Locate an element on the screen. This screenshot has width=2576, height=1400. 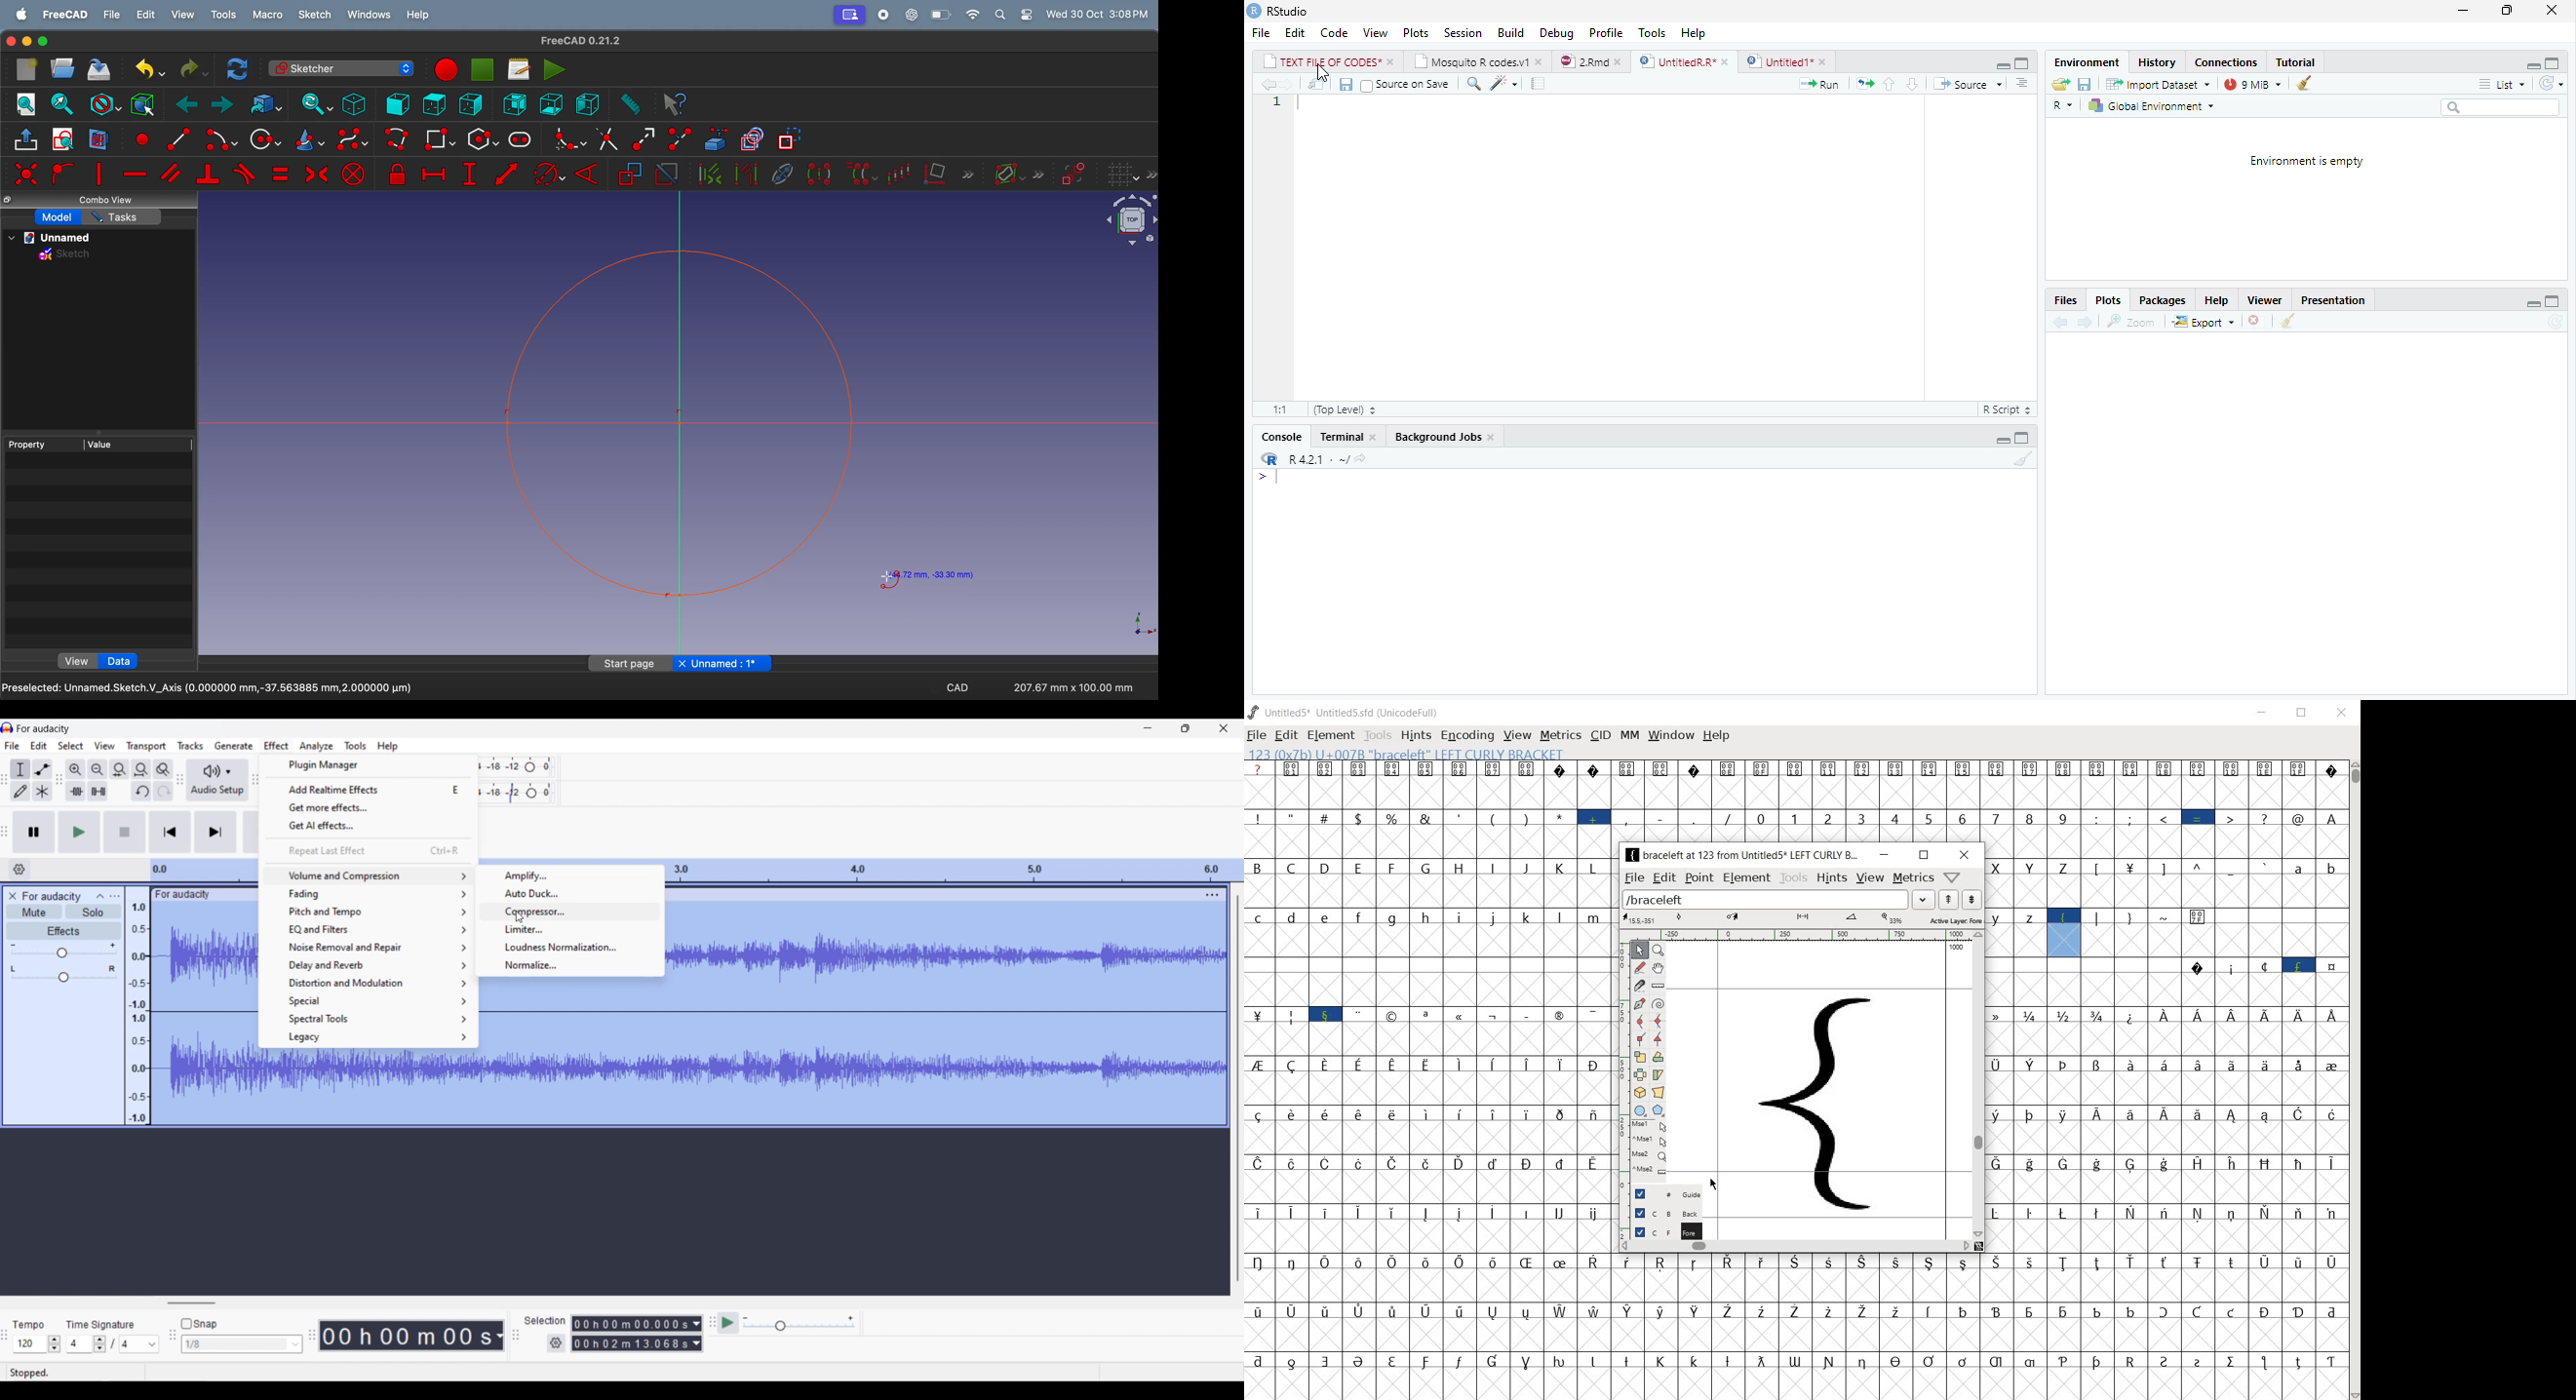
rectangular array is located at coordinates (902, 172).